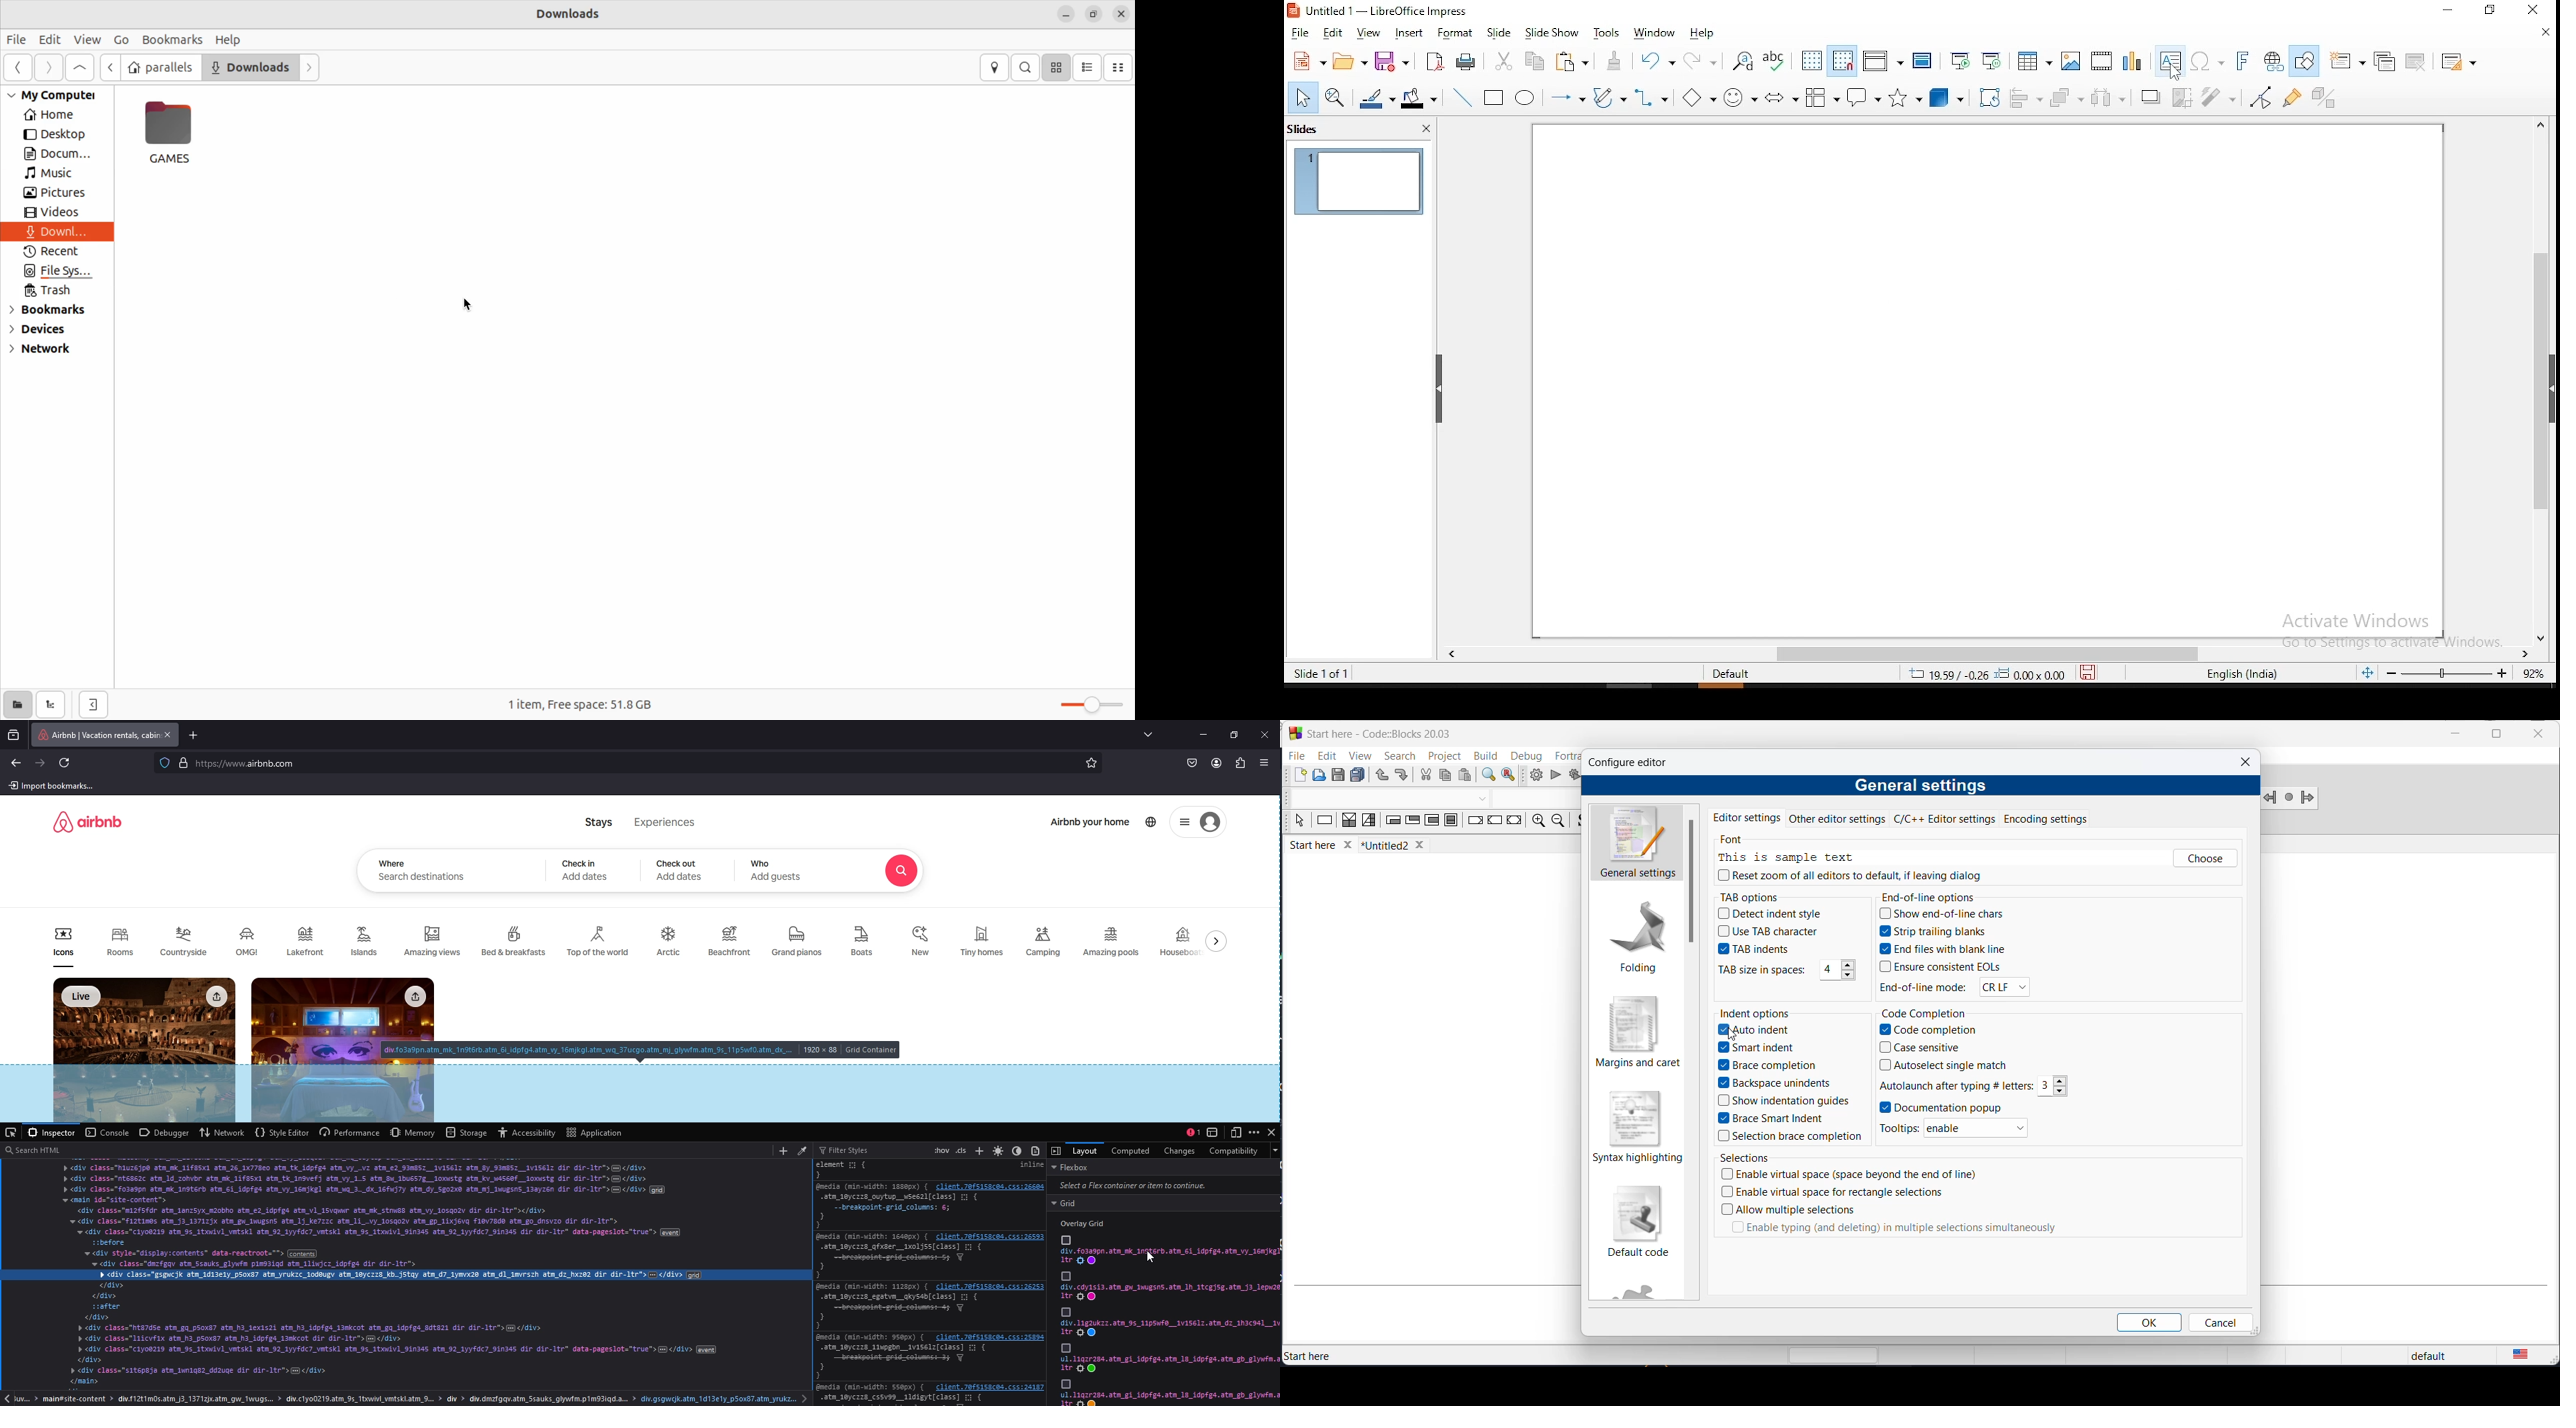 Image resolution: width=2576 pixels, height=1428 pixels. I want to click on light color scheme, so click(999, 1150).